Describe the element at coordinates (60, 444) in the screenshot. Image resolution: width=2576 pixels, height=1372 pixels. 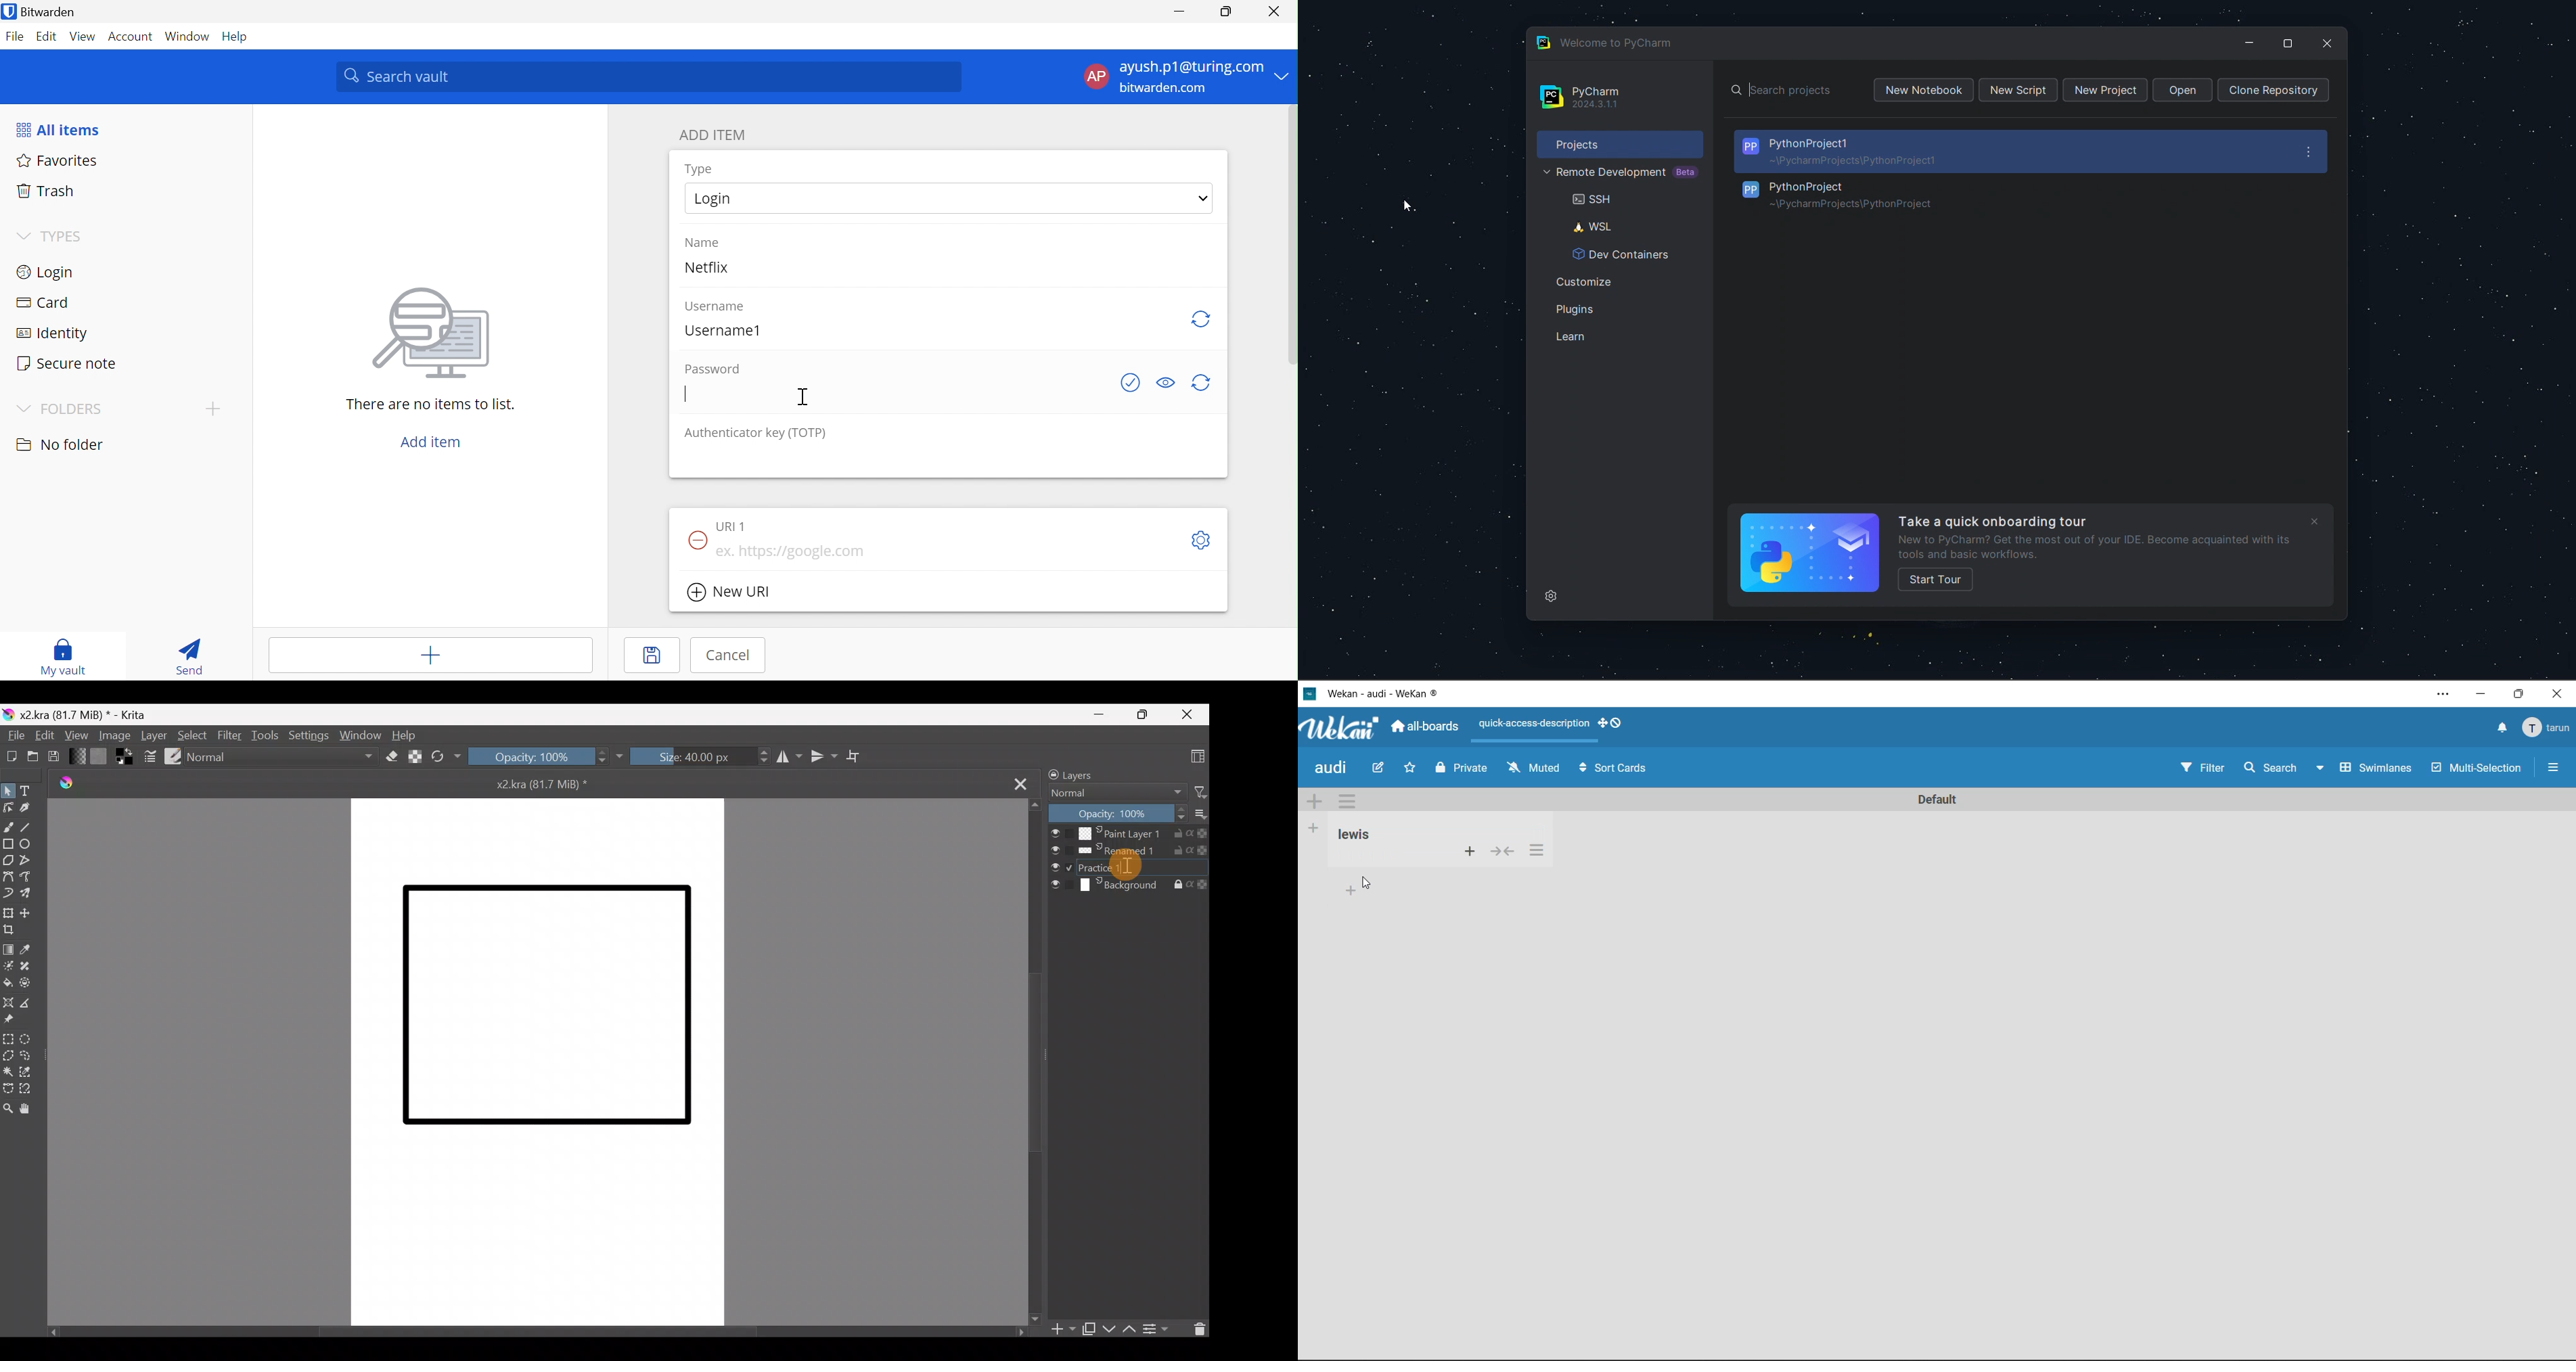
I see `No folder` at that location.